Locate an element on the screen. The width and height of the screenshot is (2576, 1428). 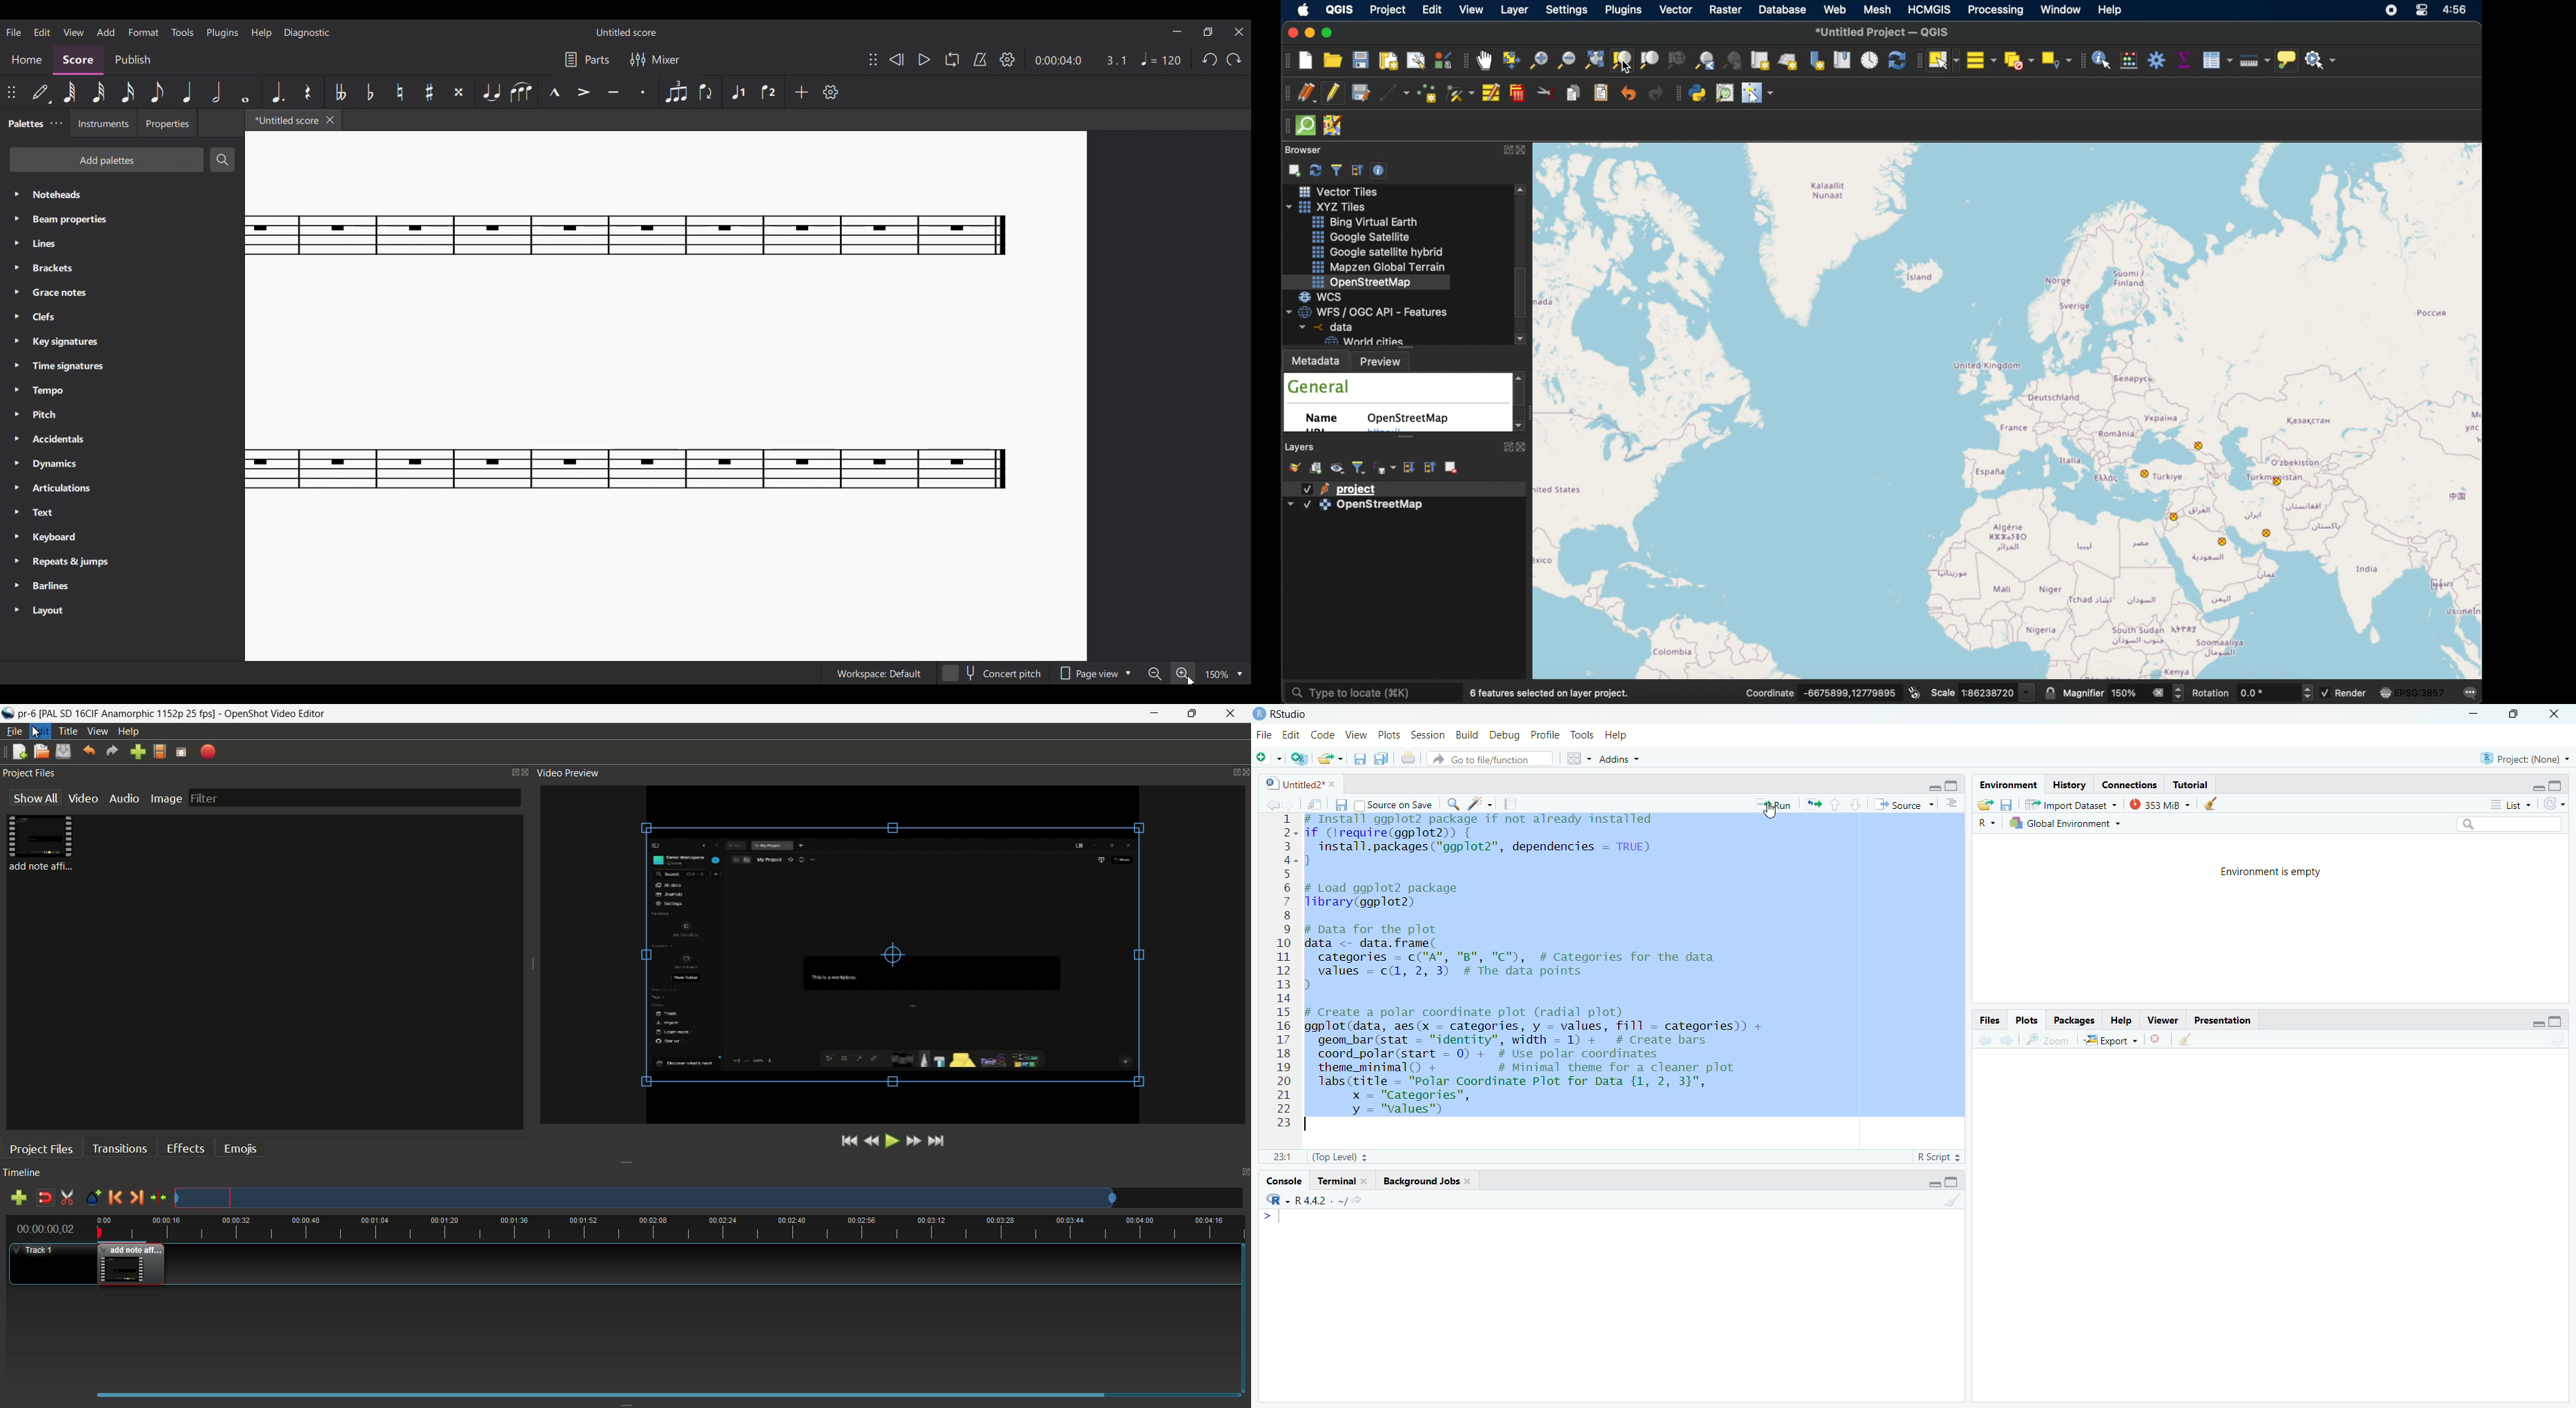
maximize is located at coordinates (2509, 714).